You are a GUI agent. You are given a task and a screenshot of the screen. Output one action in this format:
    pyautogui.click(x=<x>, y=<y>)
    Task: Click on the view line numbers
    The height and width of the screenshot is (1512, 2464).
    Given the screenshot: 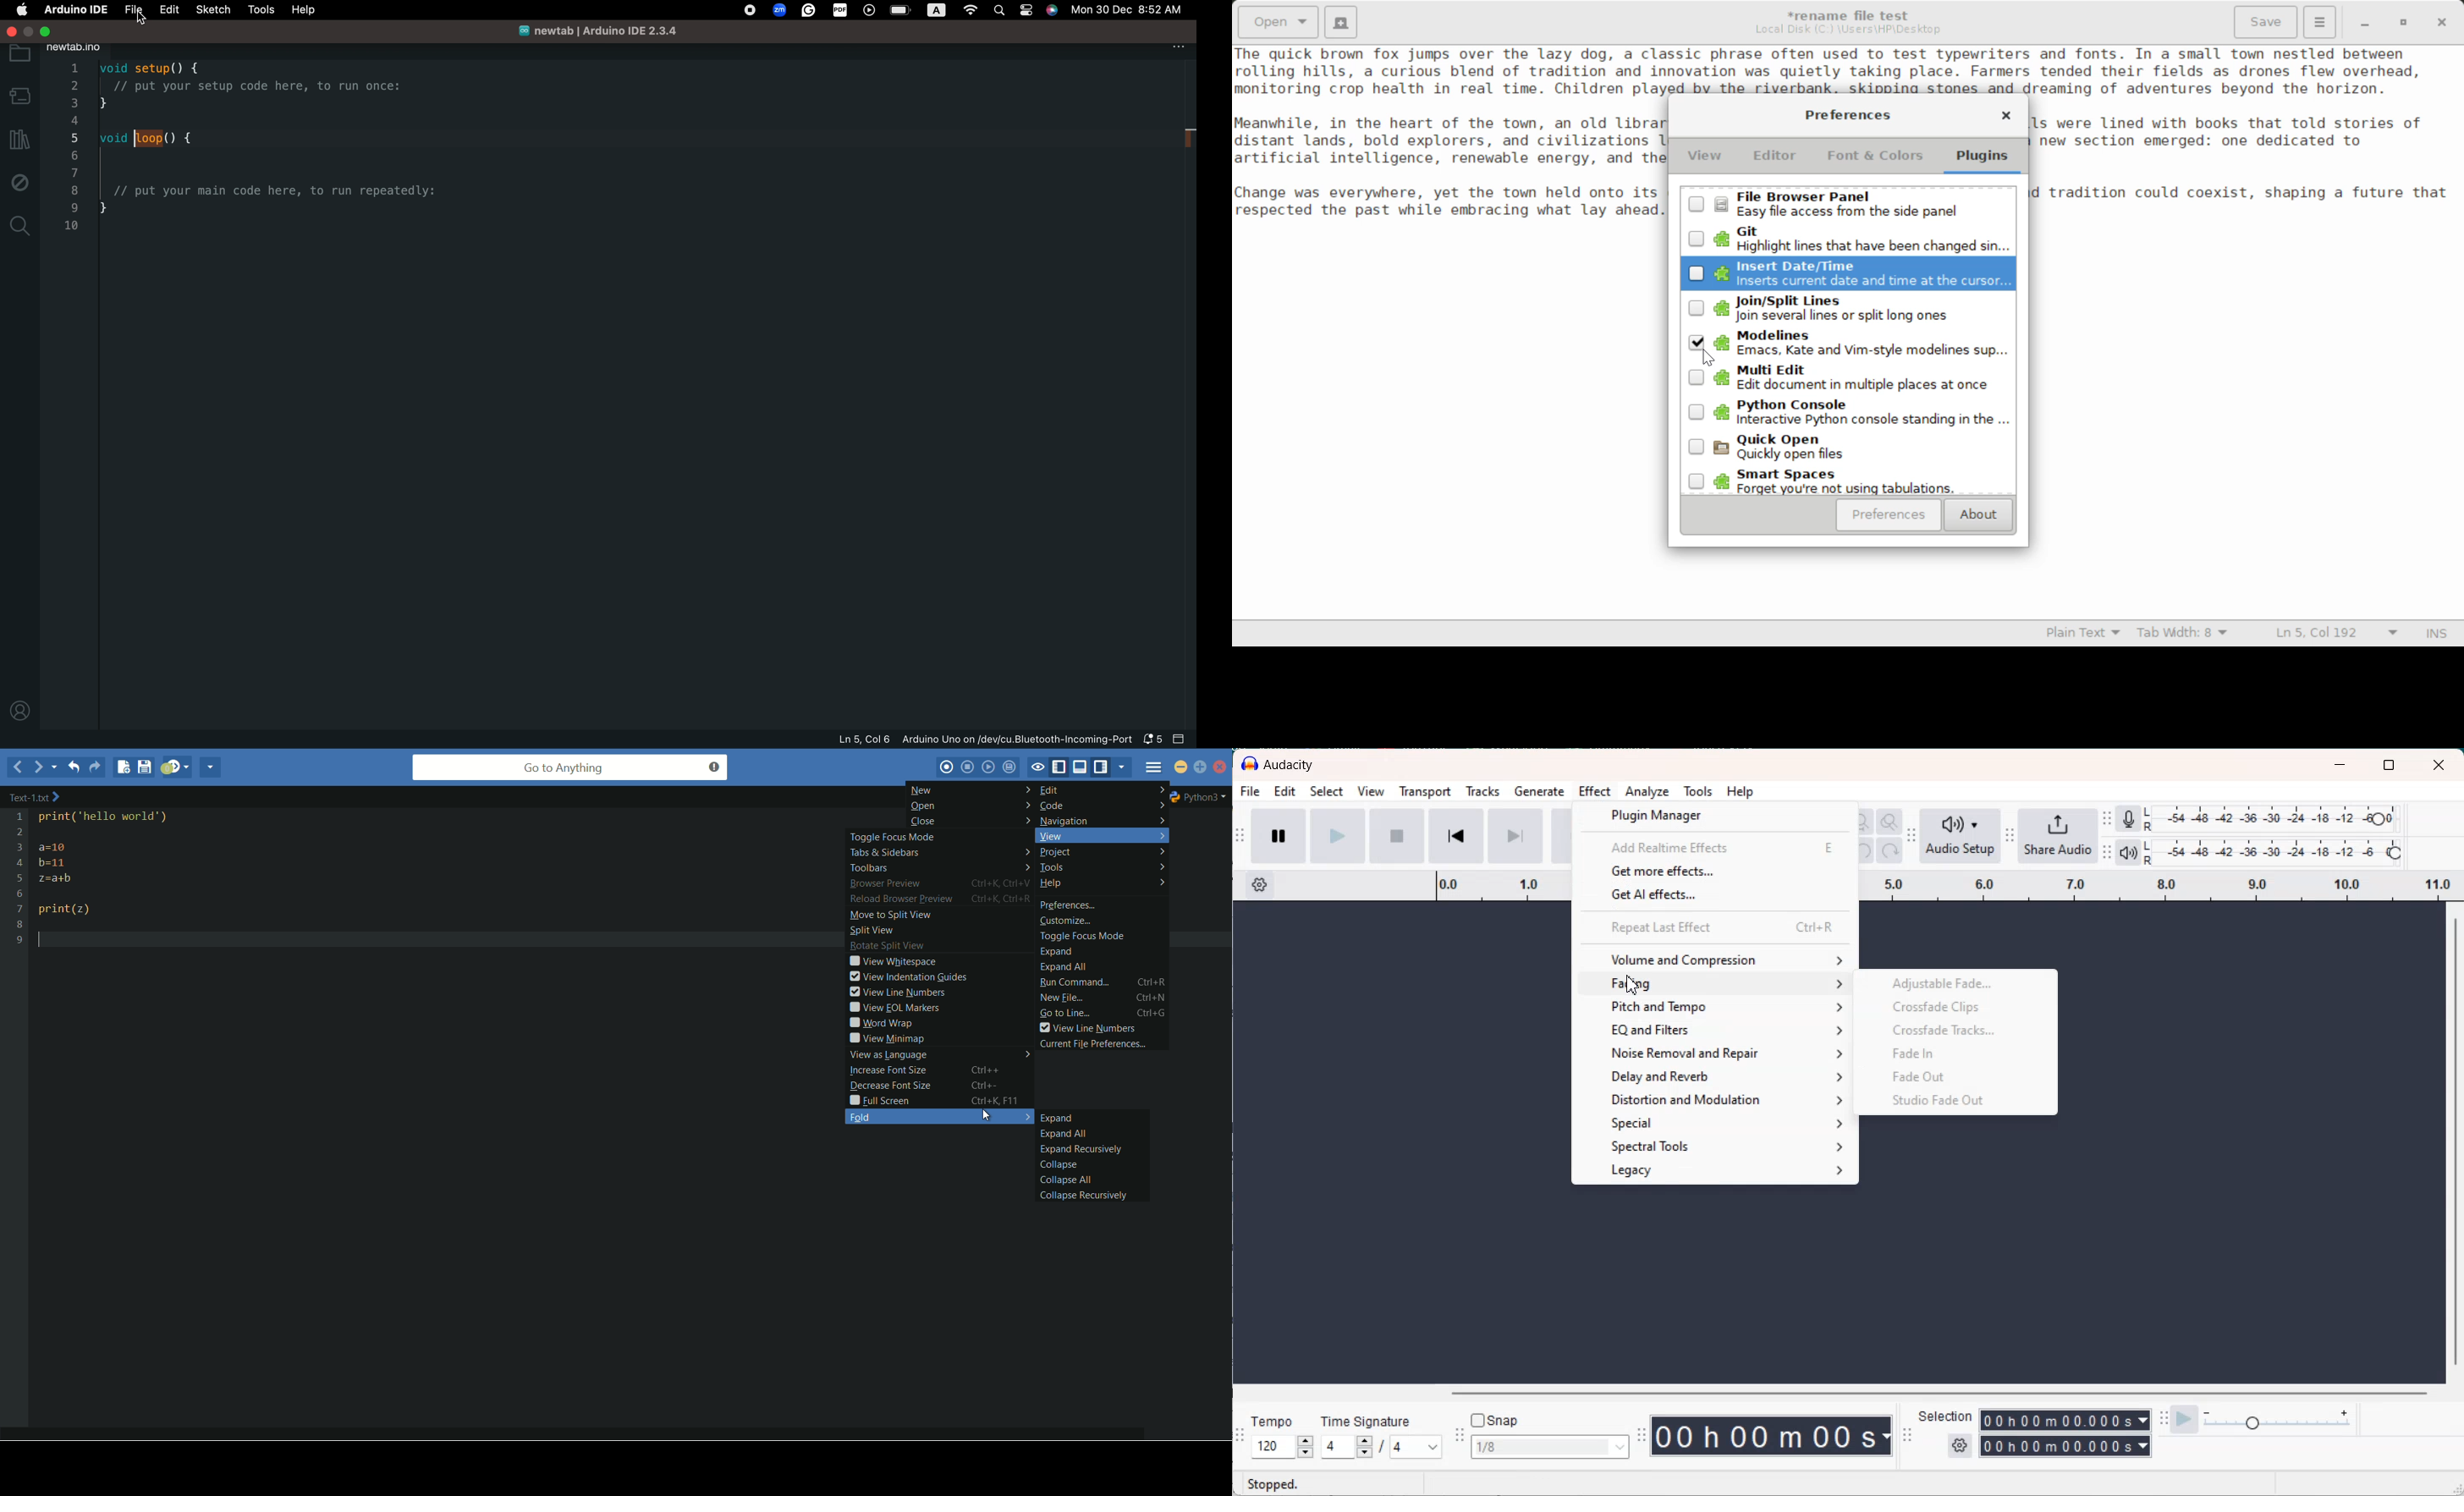 What is the action you would take?
    pyautogui.click(x=1087, y=1028)
    